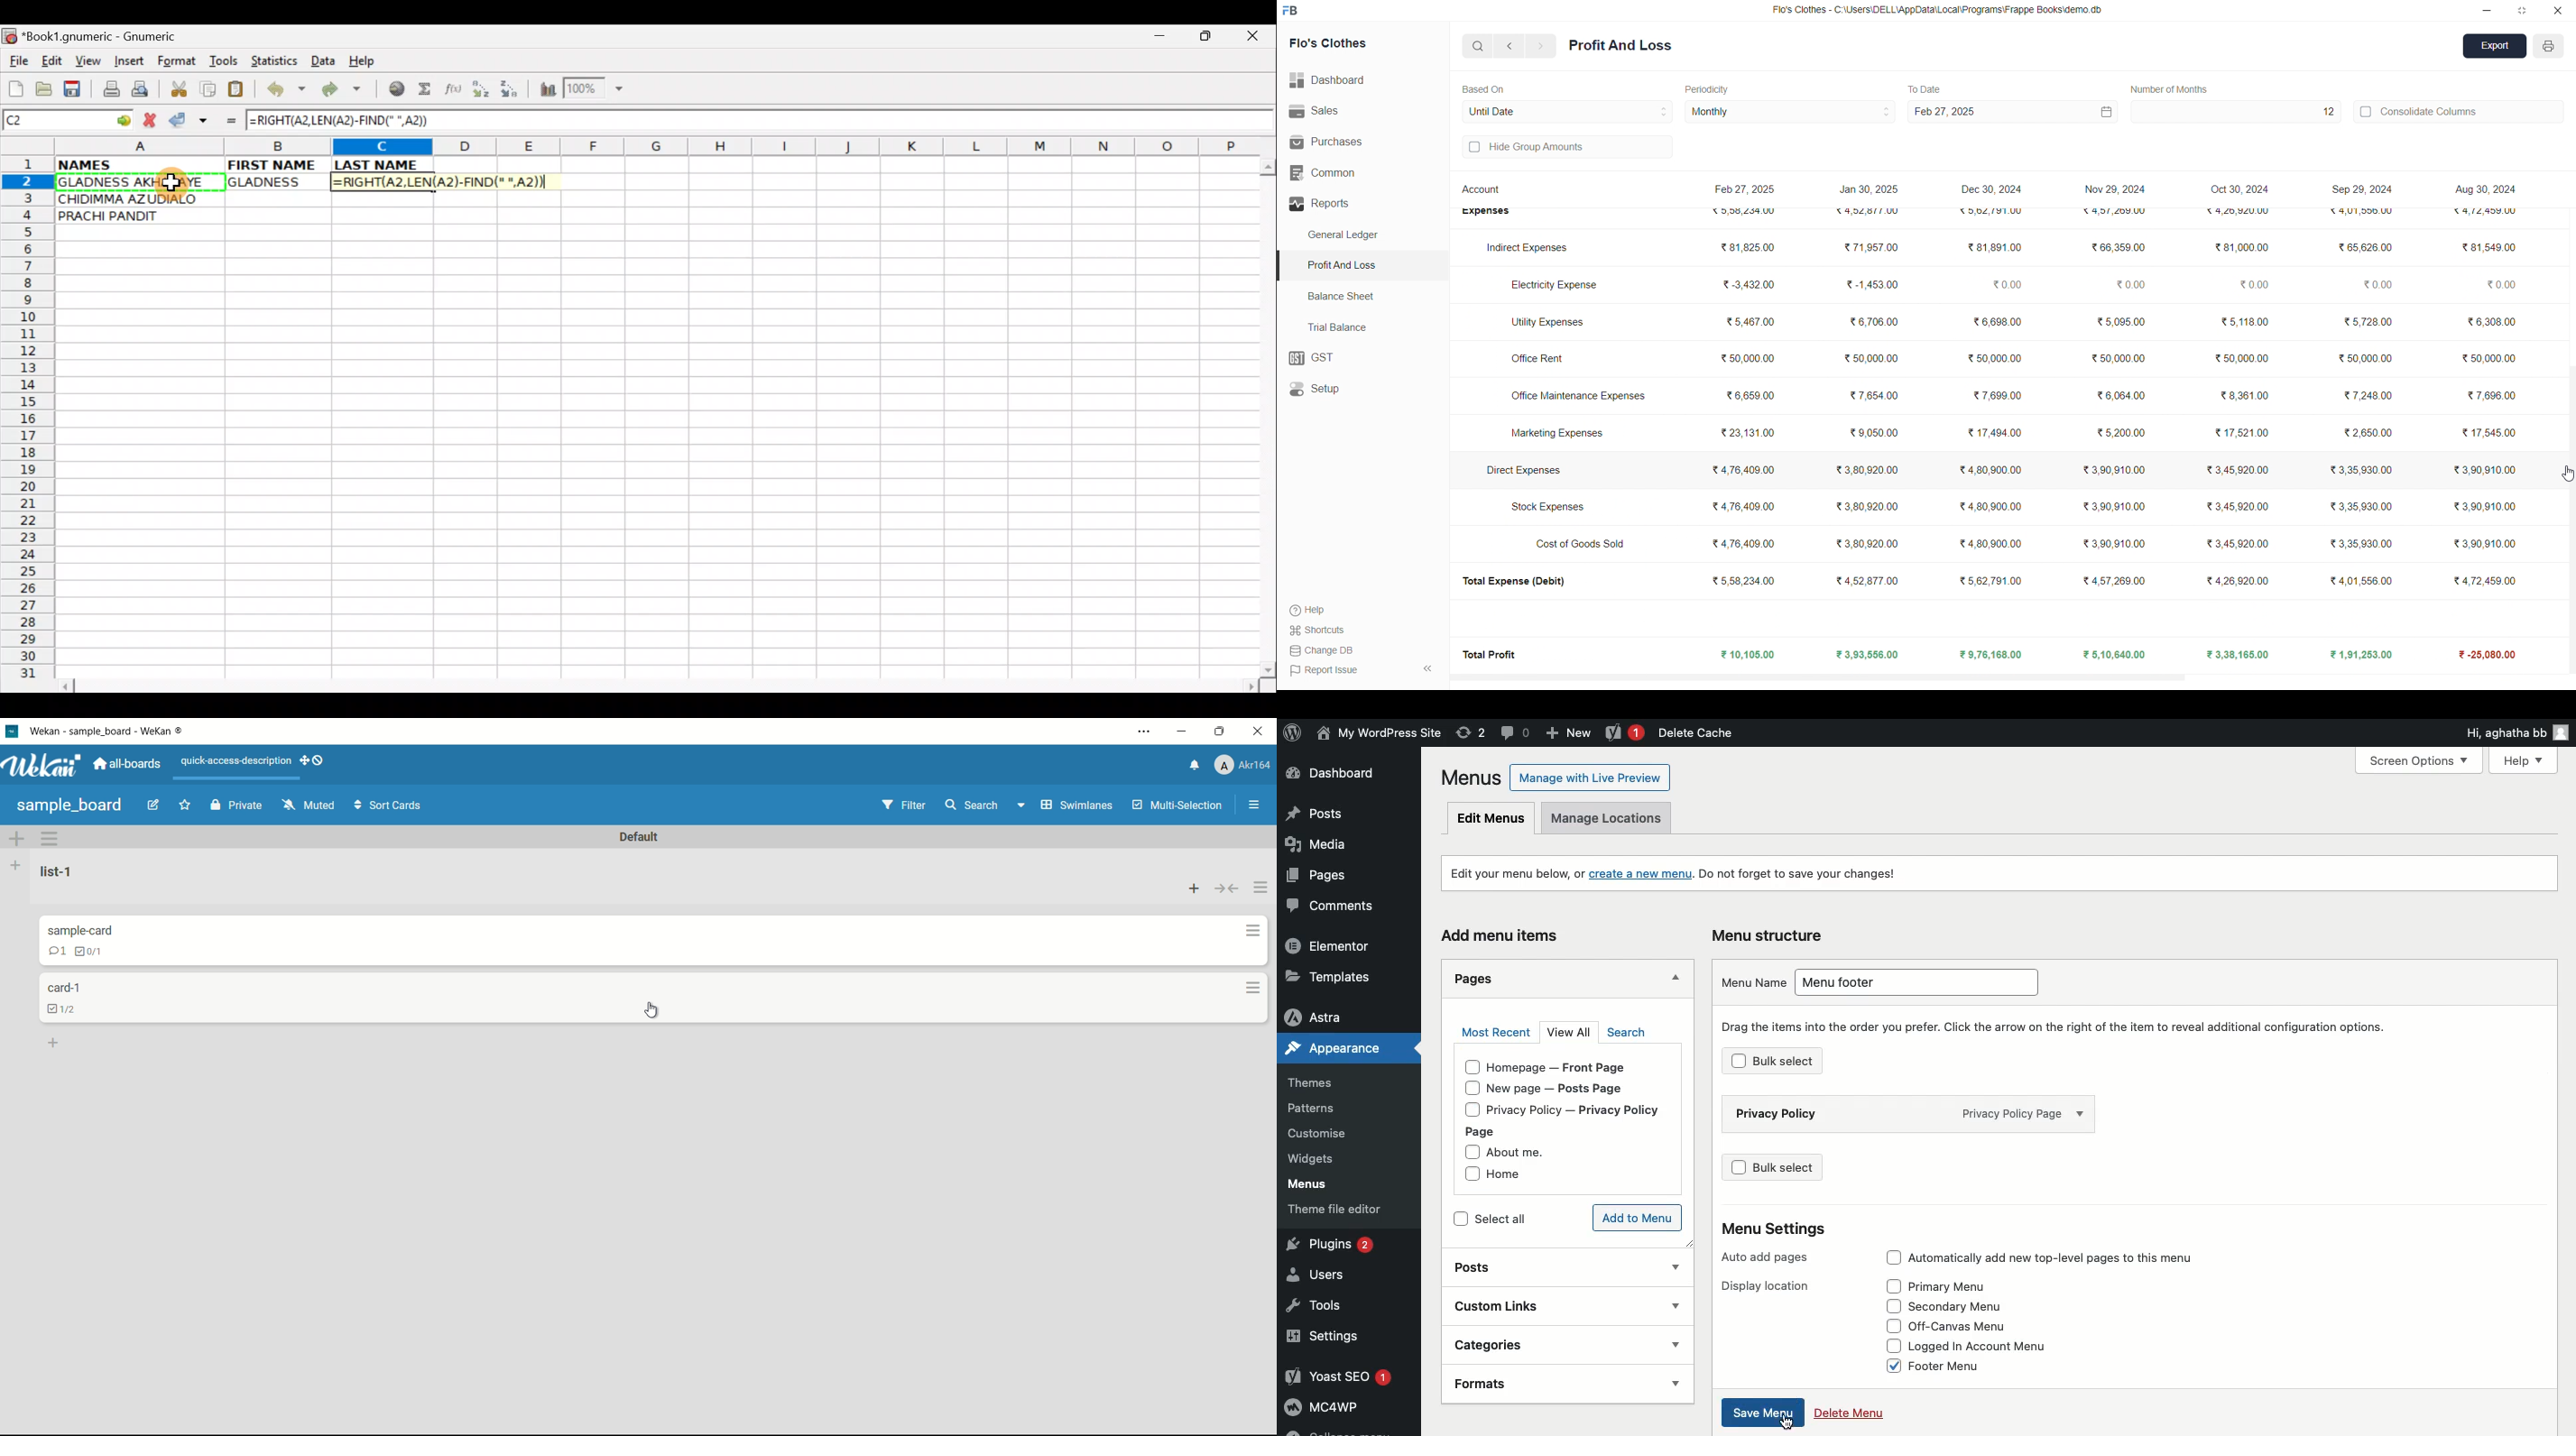 The width and height of the screenshot is (2576, 1456). Describe the element at coordinates (1470, 1110) in the screenshot. I see `checkbox` at that location.